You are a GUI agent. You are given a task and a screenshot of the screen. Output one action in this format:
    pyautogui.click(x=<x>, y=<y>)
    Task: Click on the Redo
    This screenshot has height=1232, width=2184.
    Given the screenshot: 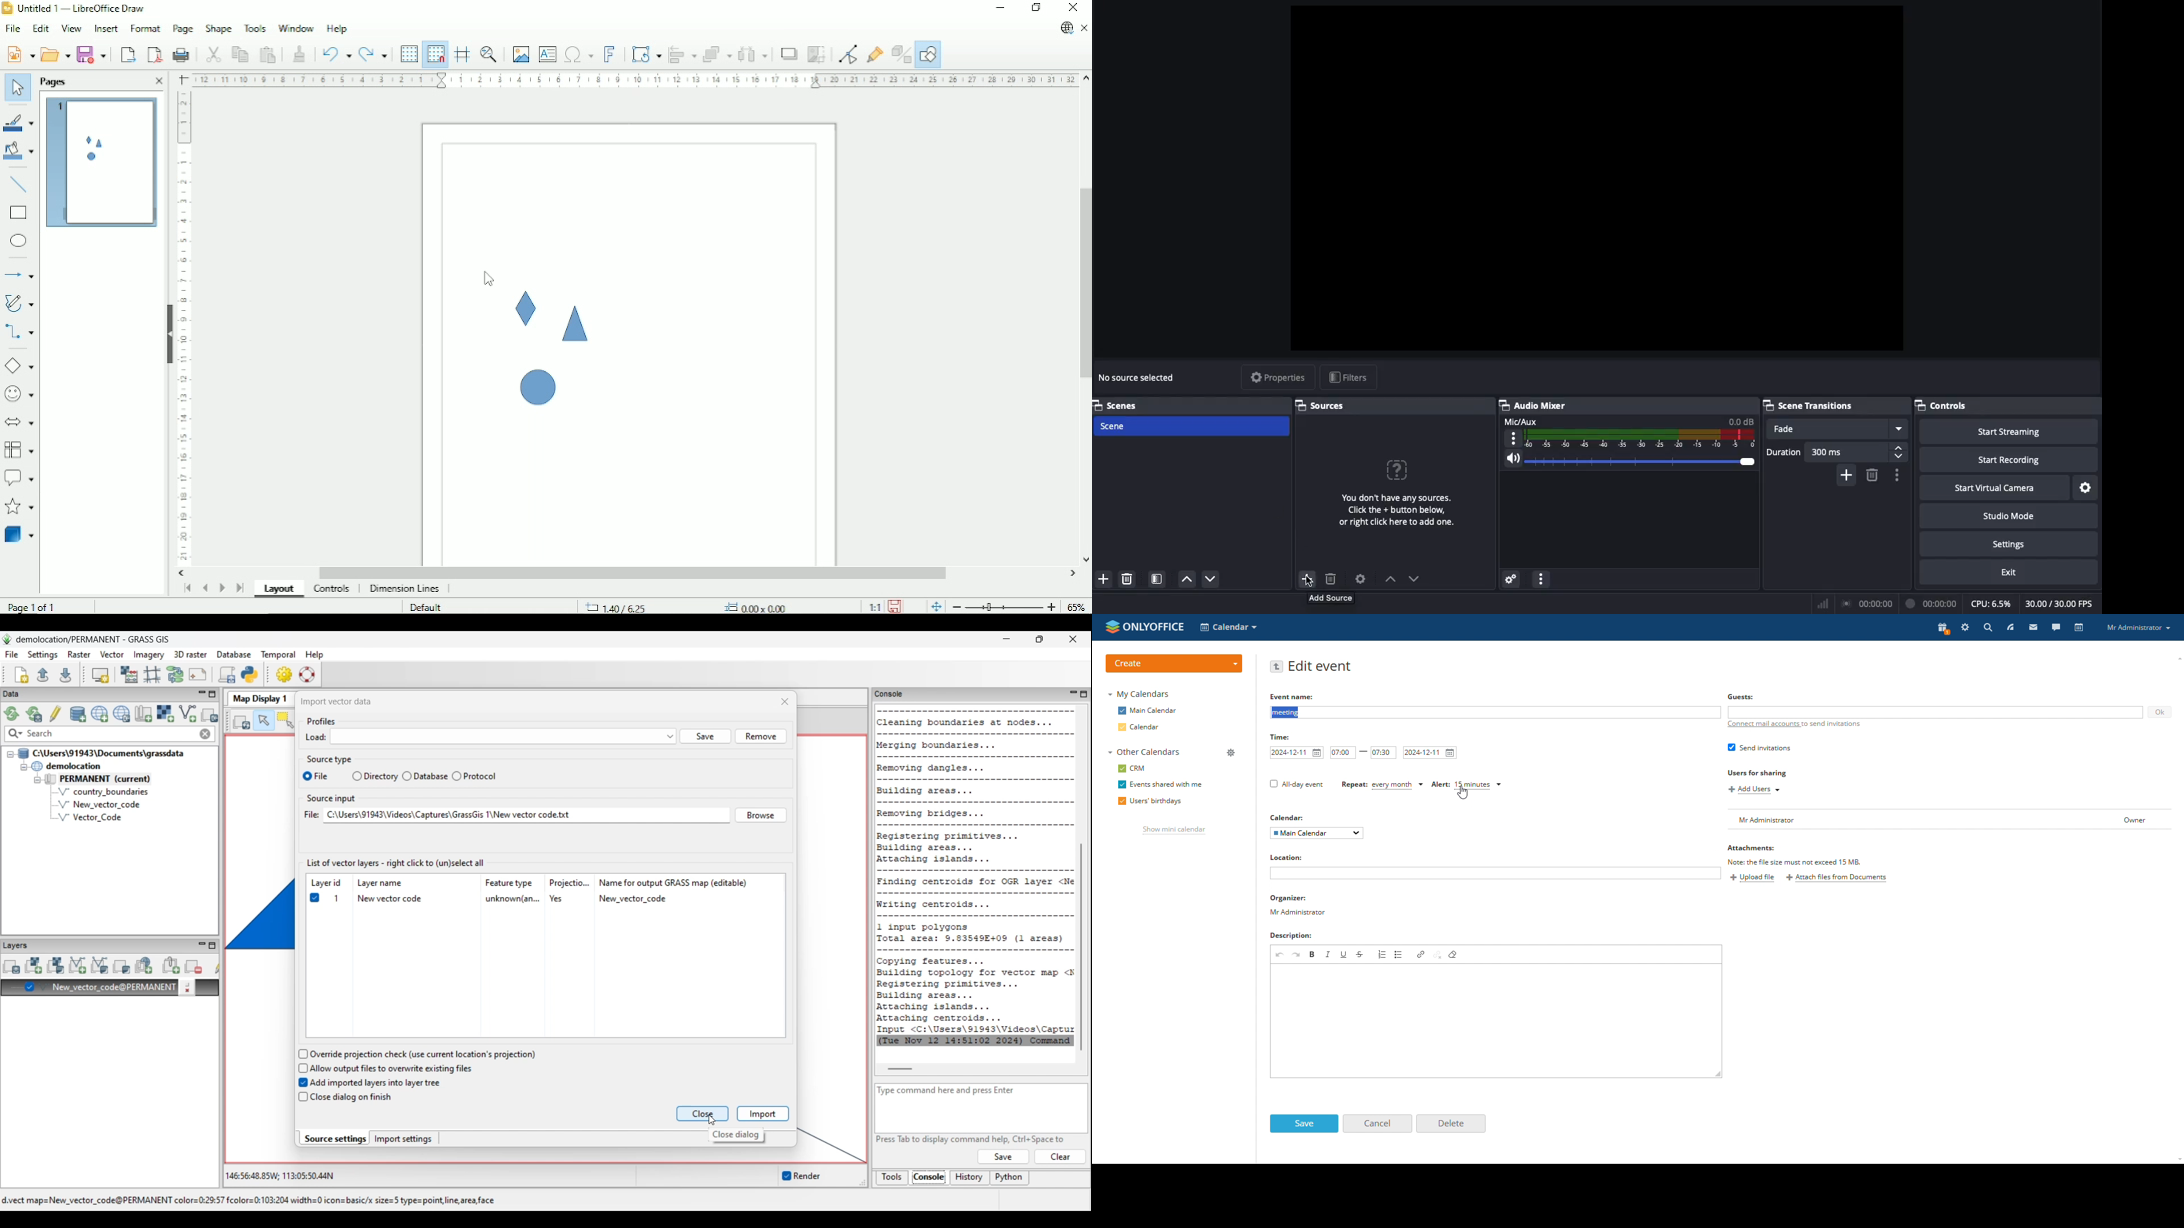 What is the action you would take?
    pyautogui.click(x=374, y=53)
    